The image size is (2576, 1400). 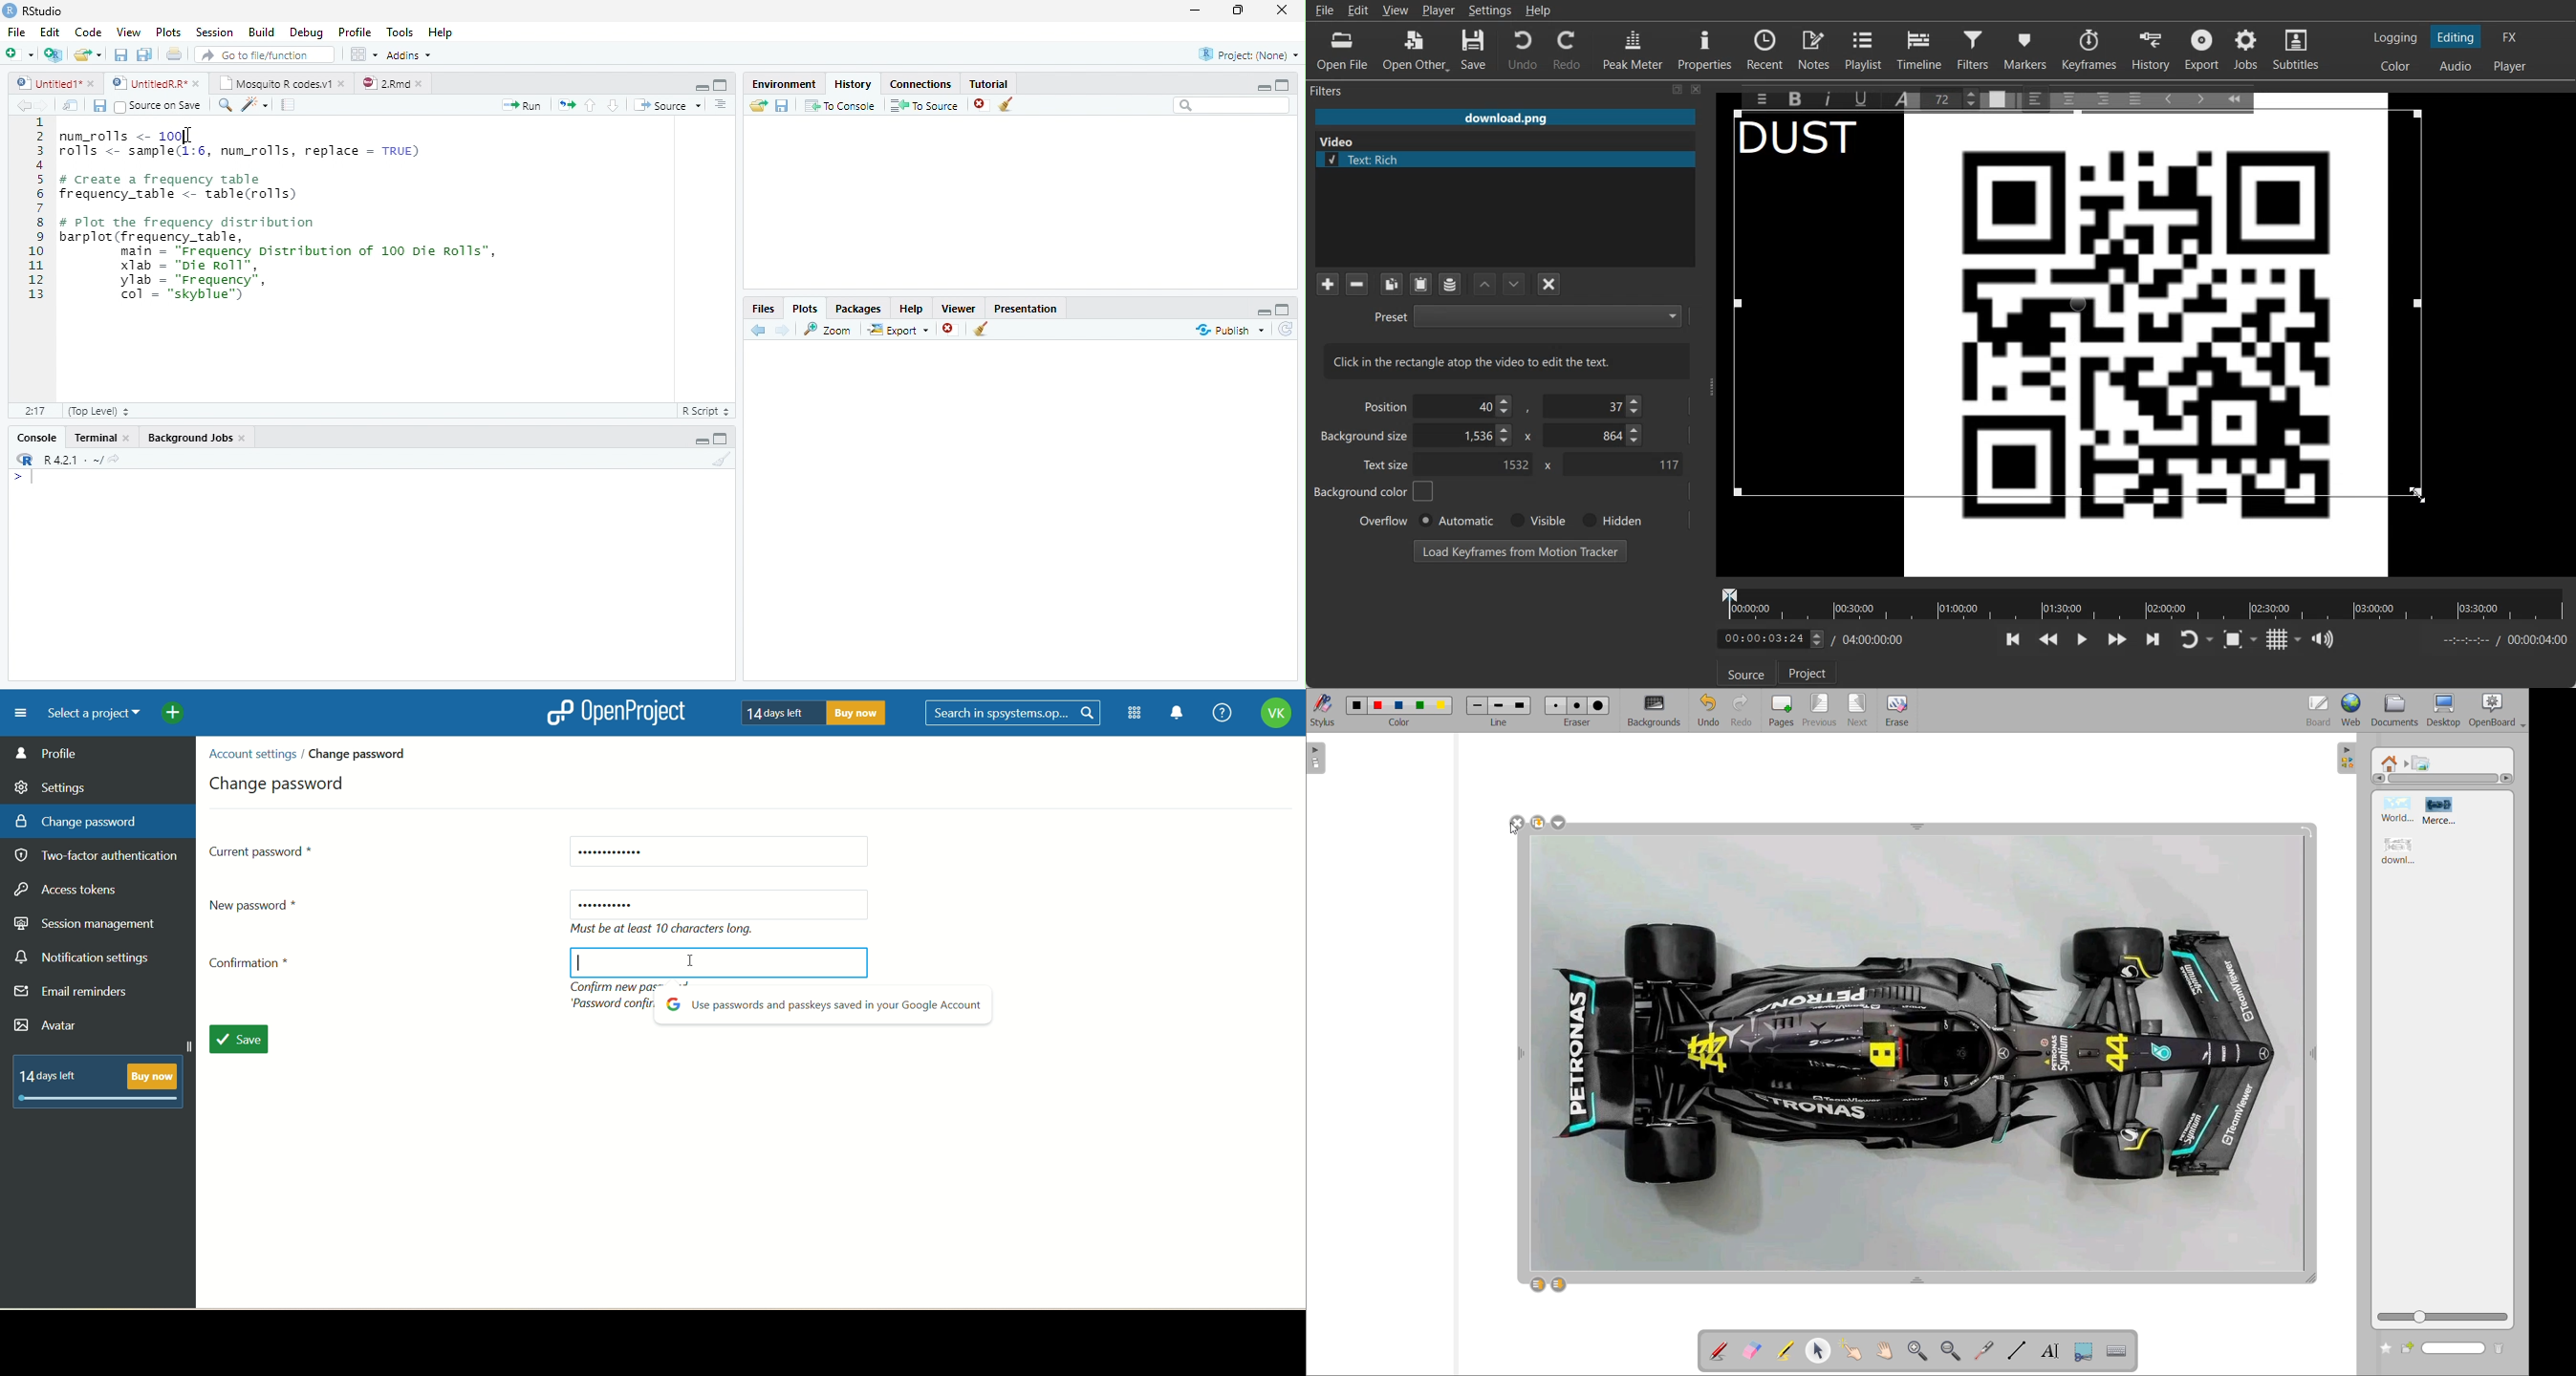 I want to click on cursor, so click(x=1512, y=831).